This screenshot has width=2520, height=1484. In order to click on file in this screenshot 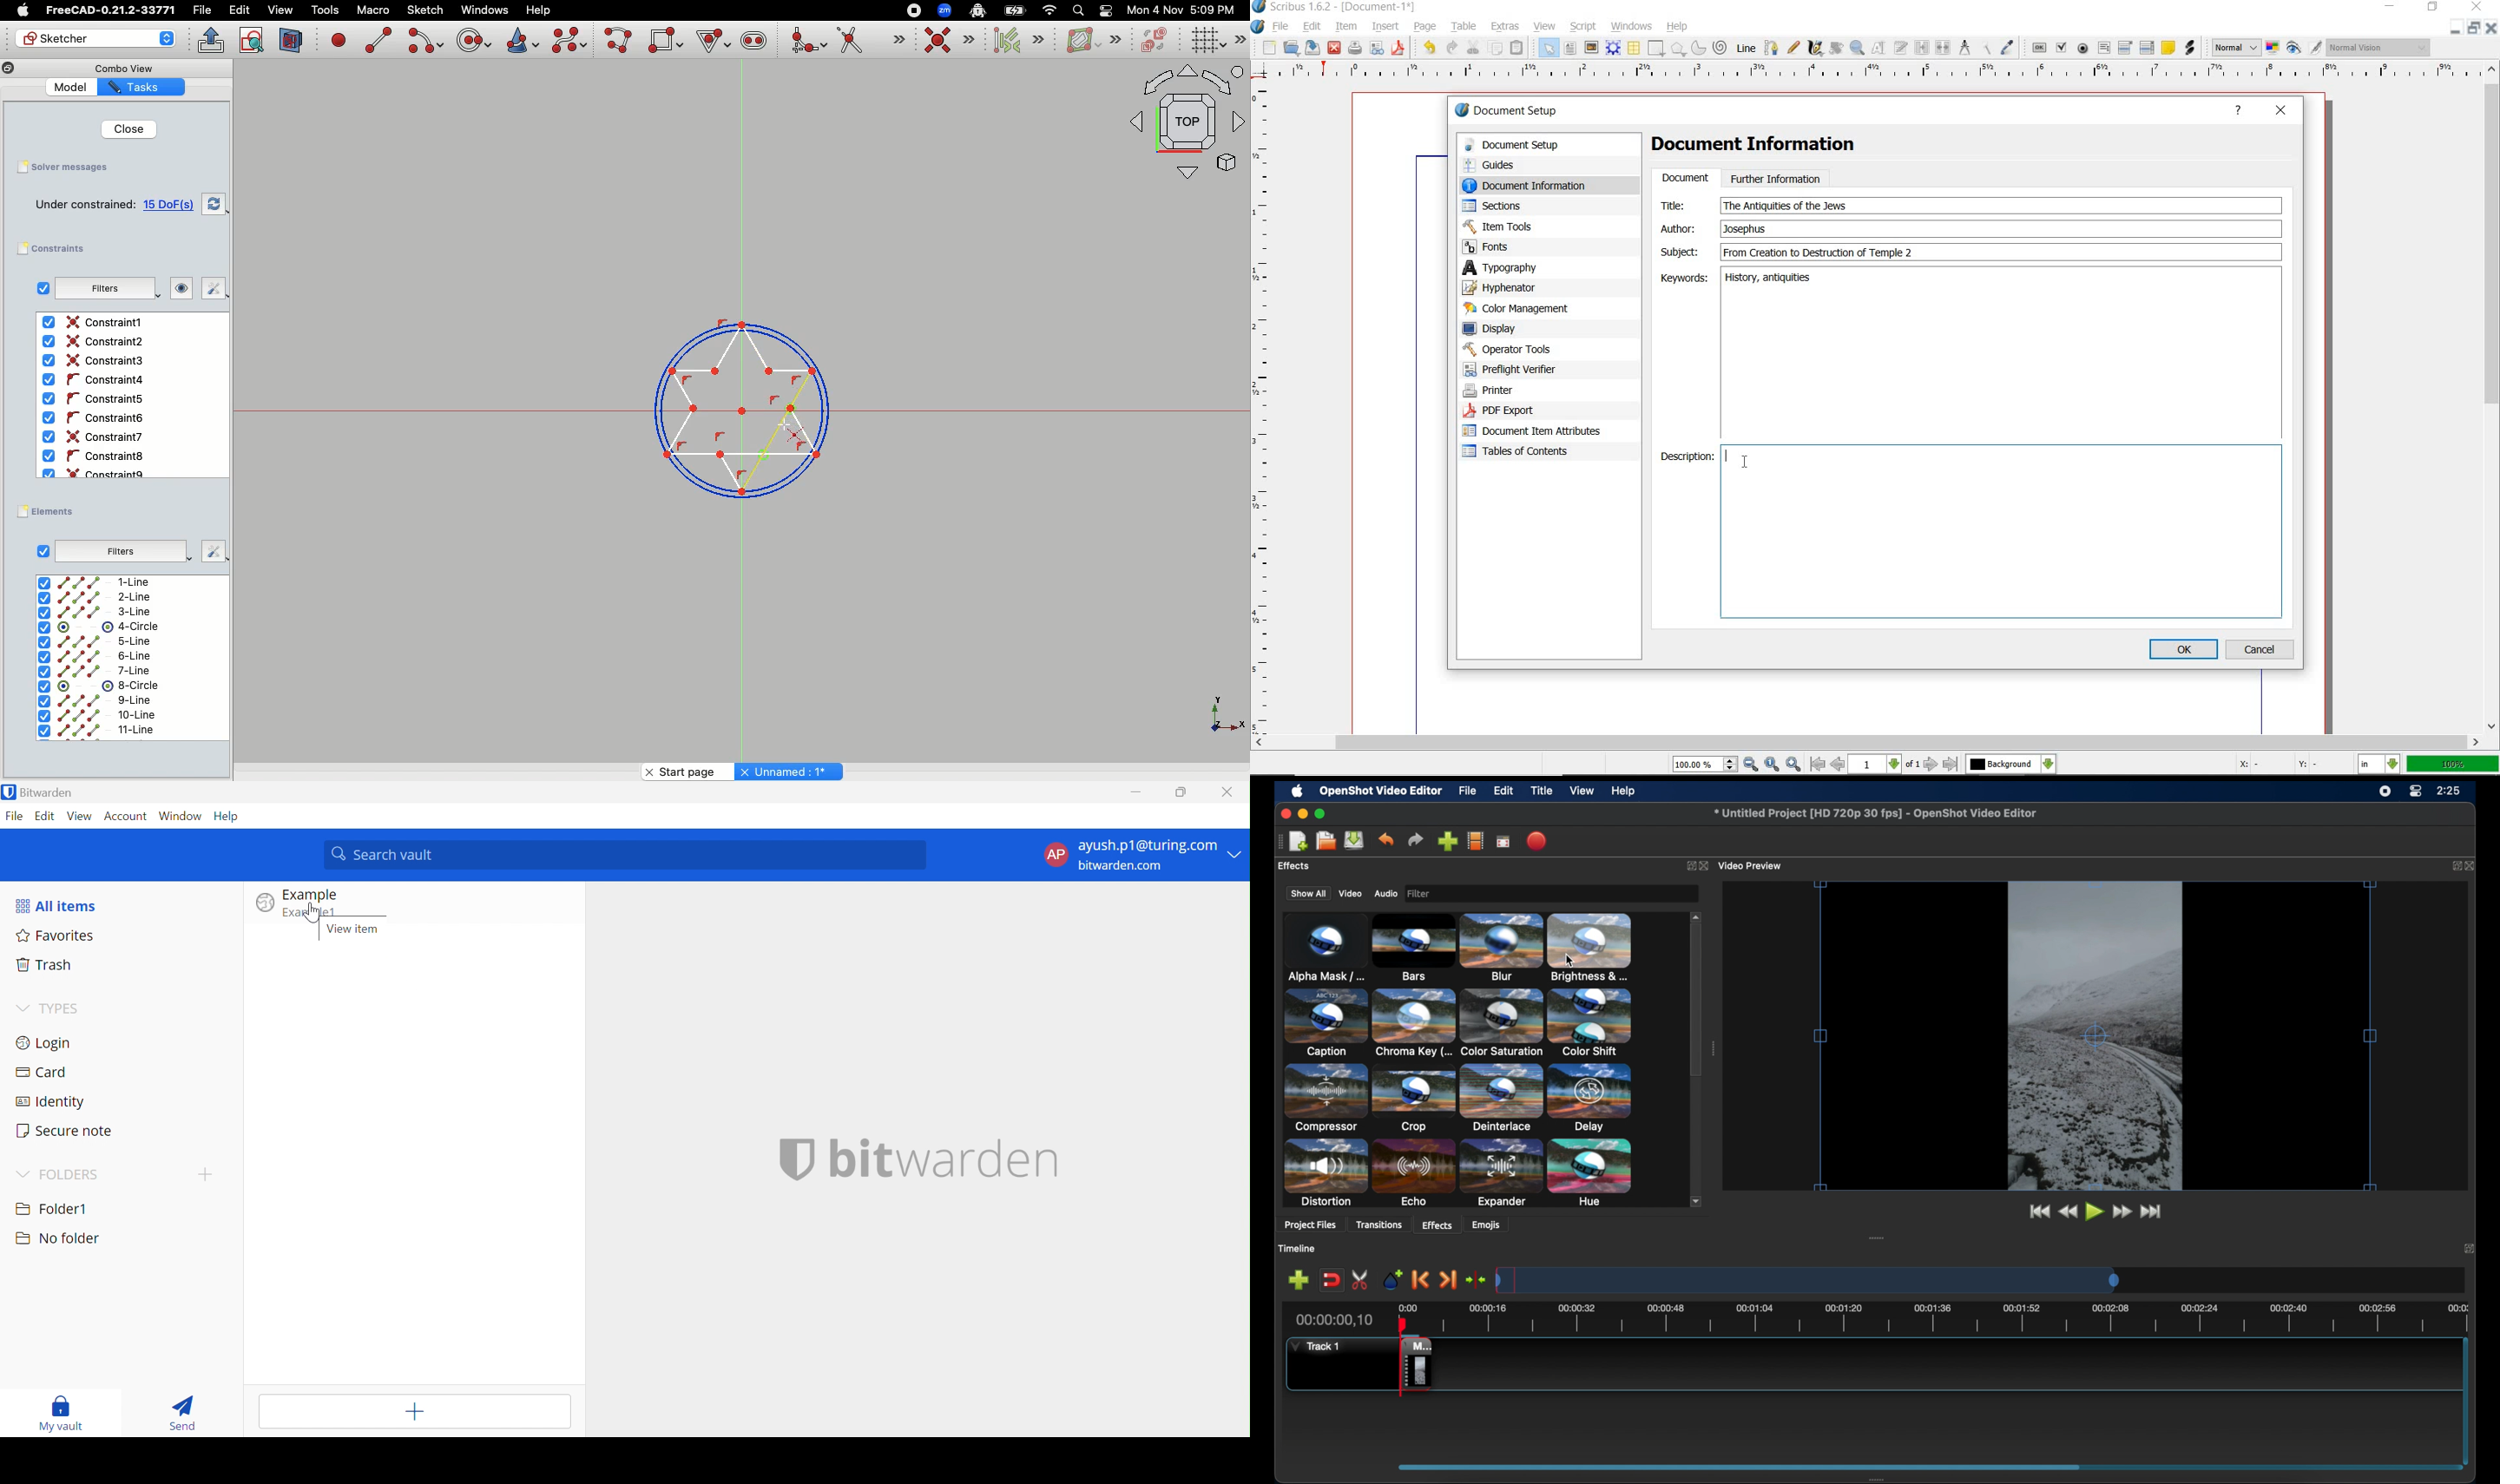, I will do `click(1281, 25)`.